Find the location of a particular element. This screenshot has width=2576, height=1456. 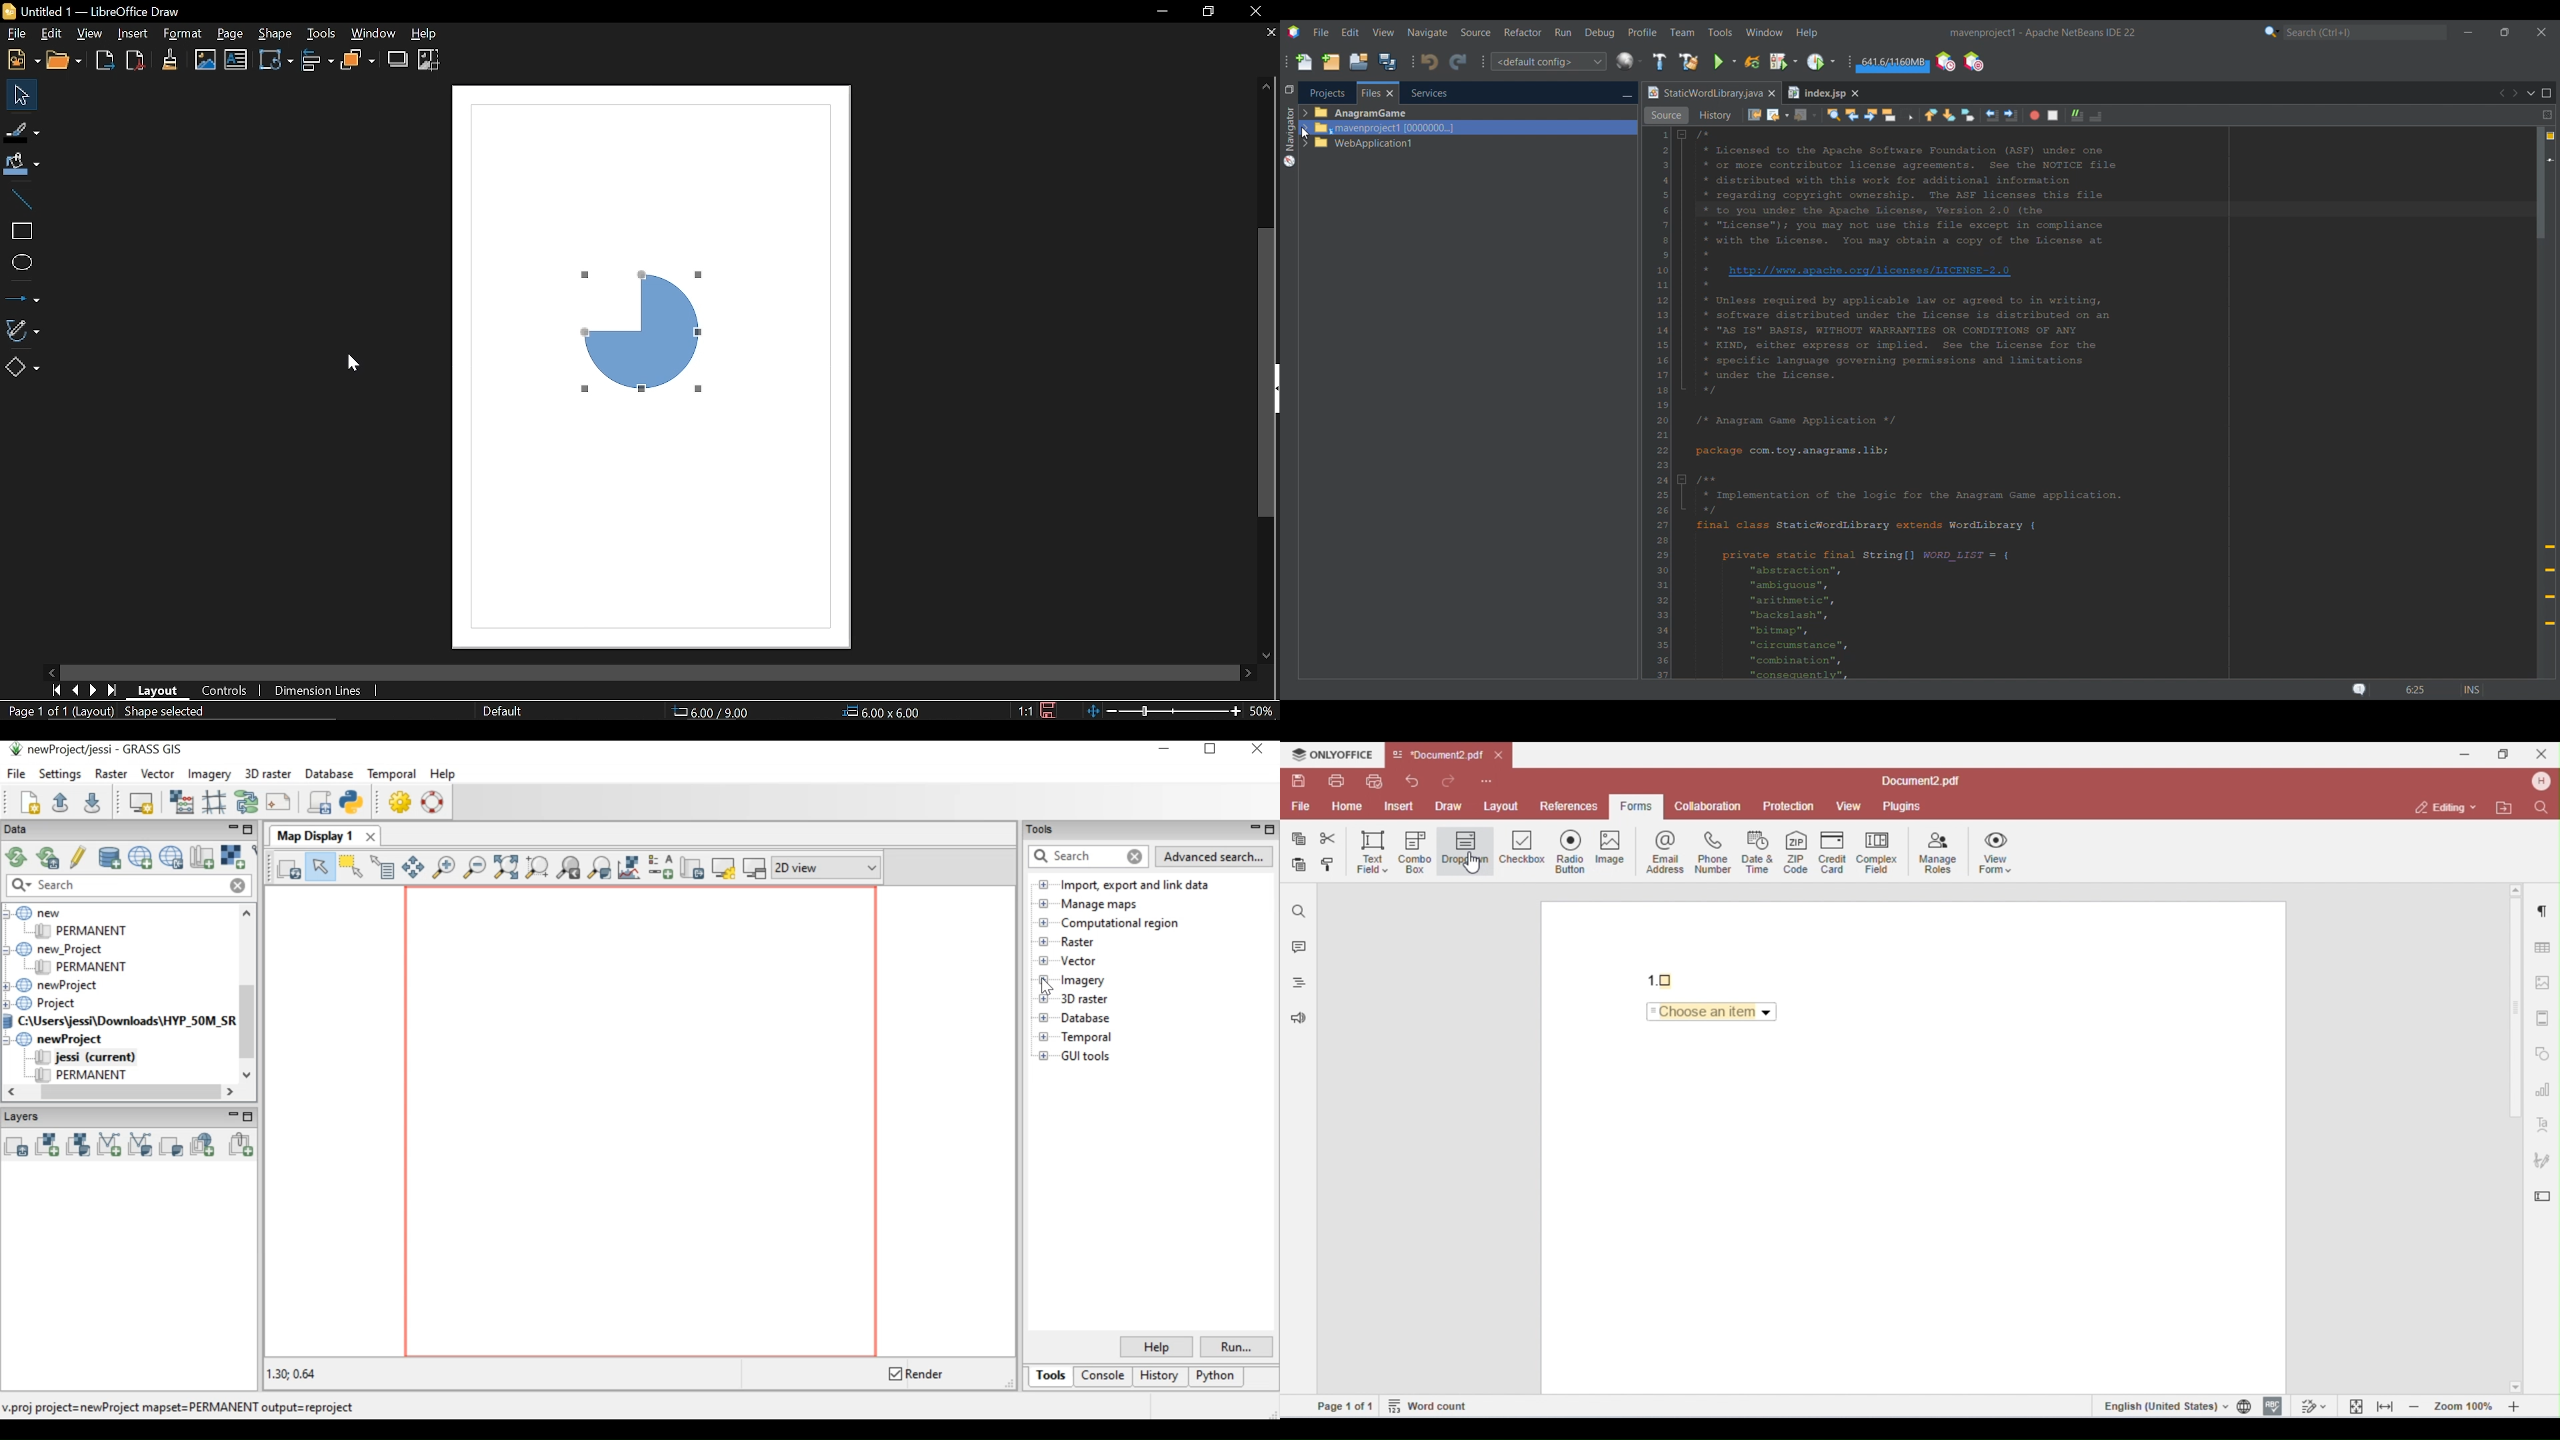

Position is located at coordinates (712, 712).